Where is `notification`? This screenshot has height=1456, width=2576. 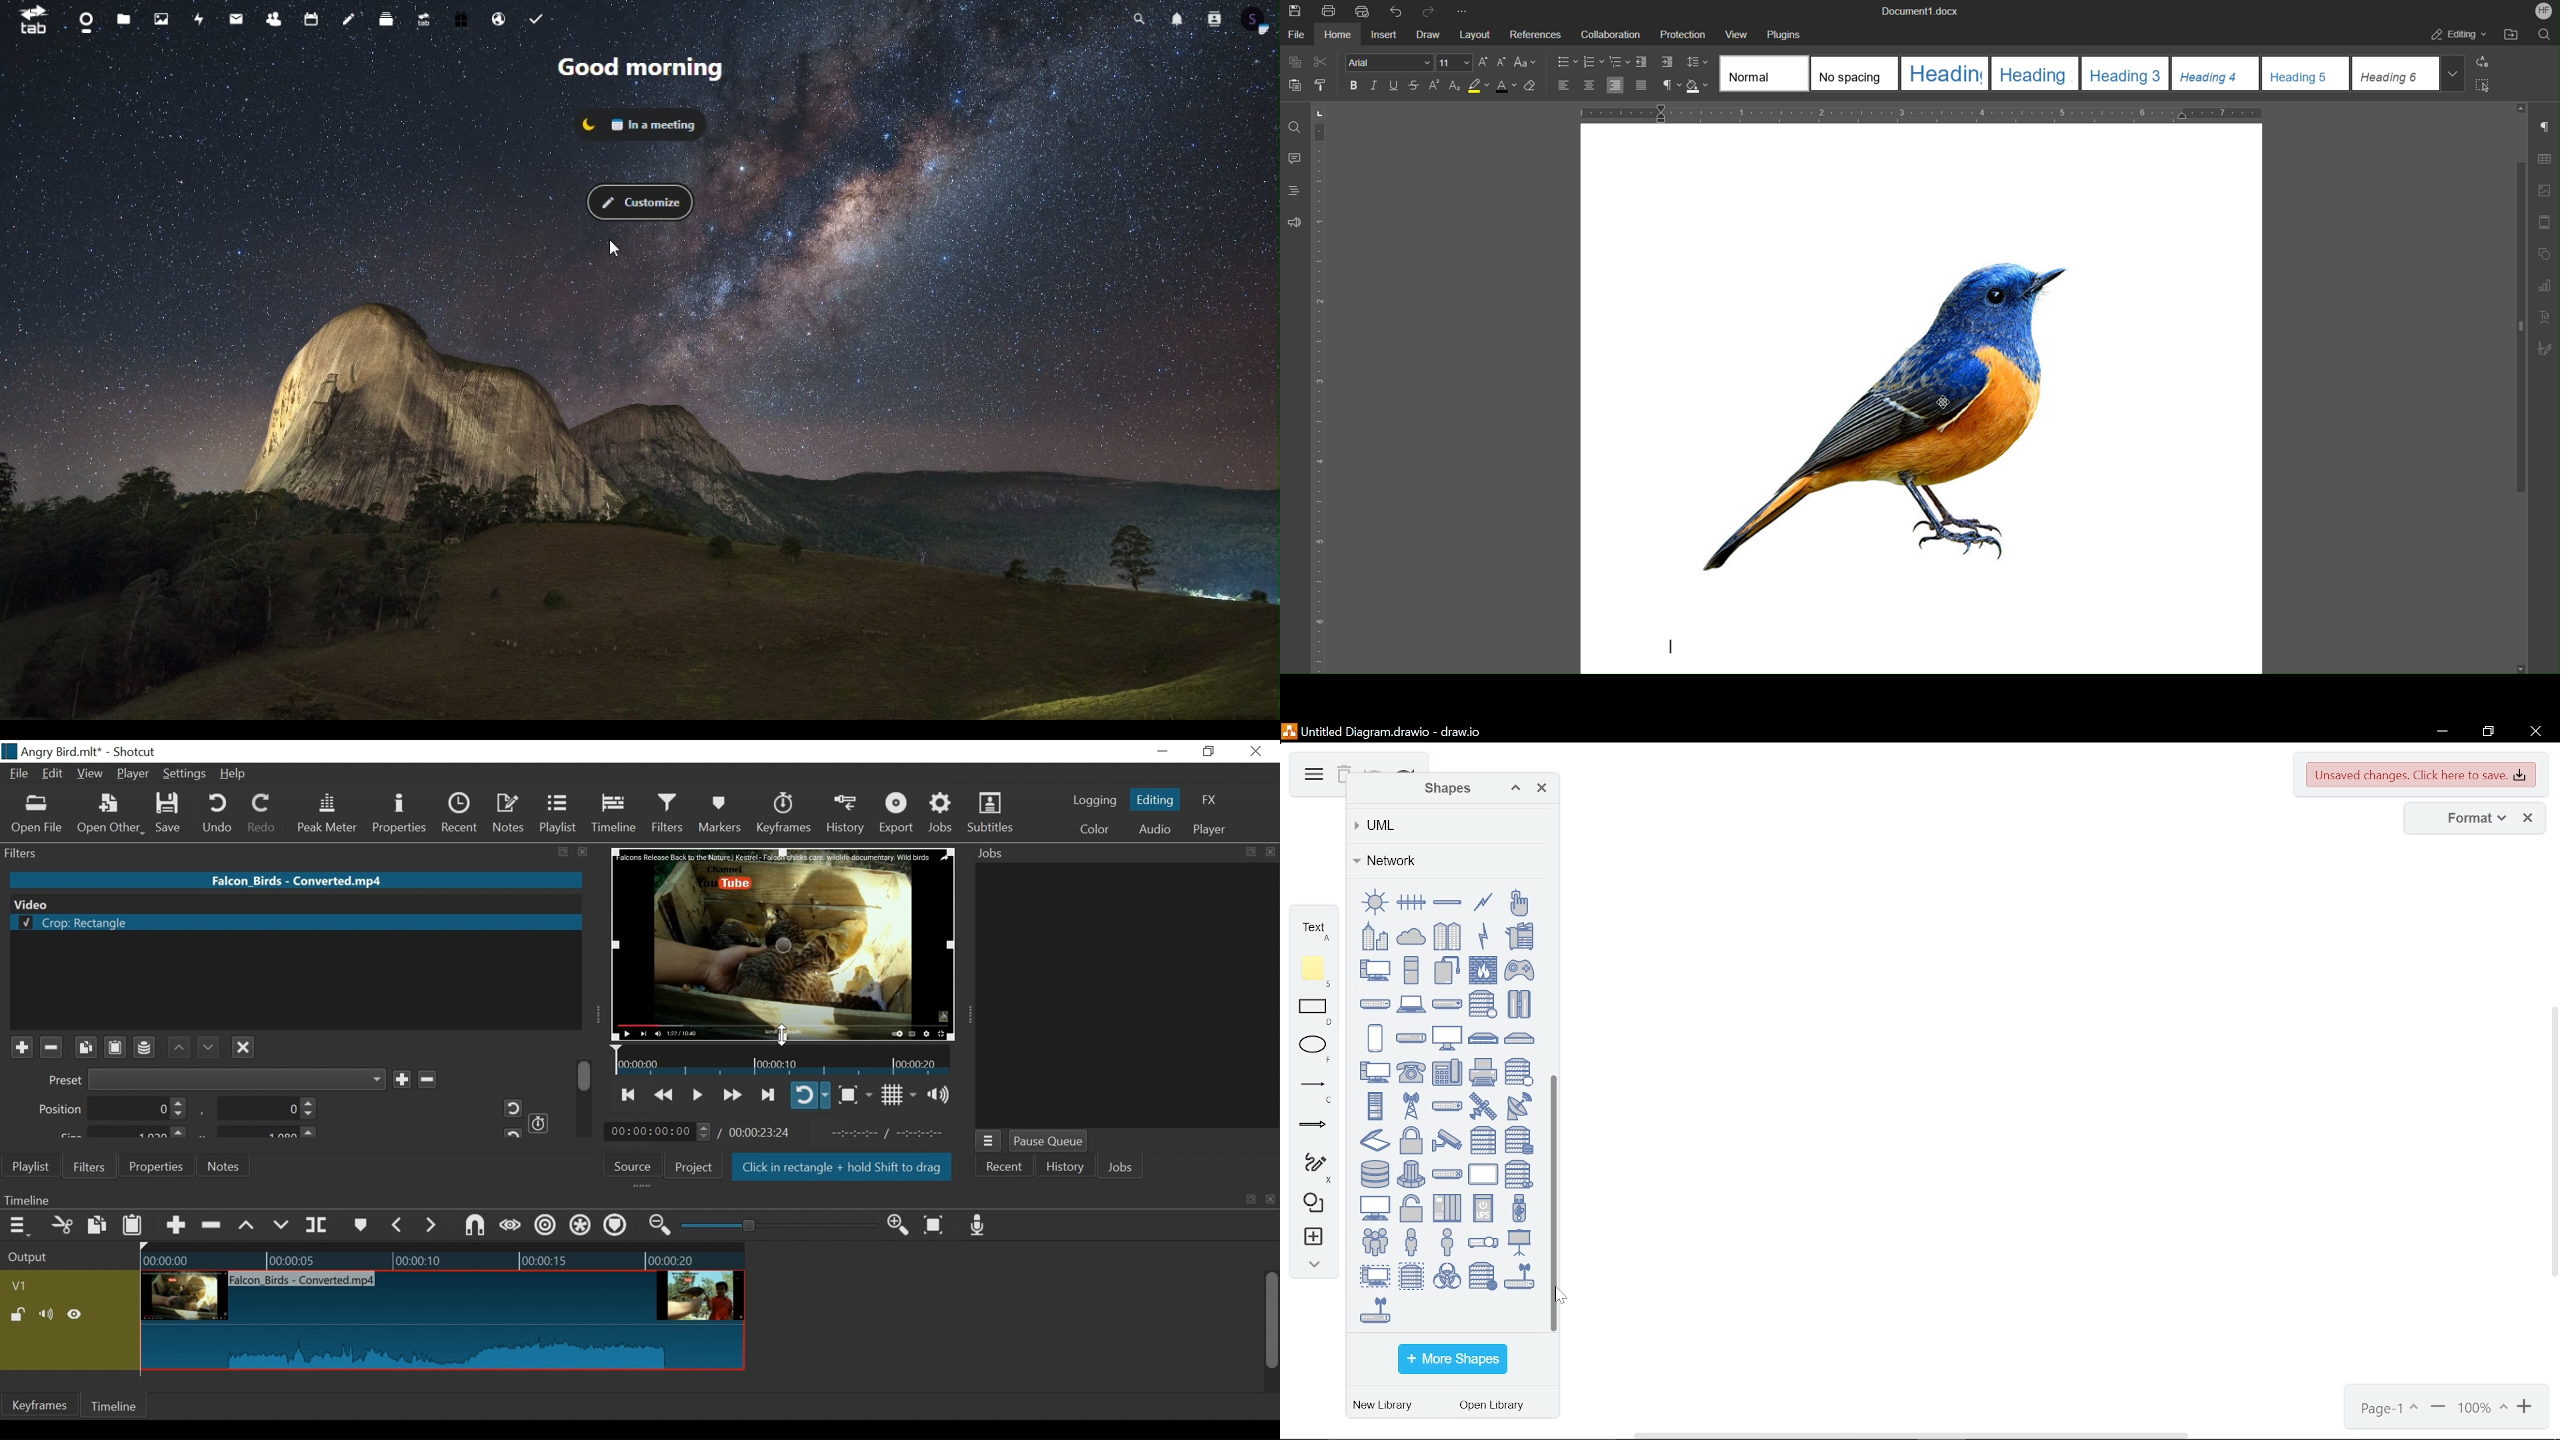
notification is located at coordinates (1176, 17).